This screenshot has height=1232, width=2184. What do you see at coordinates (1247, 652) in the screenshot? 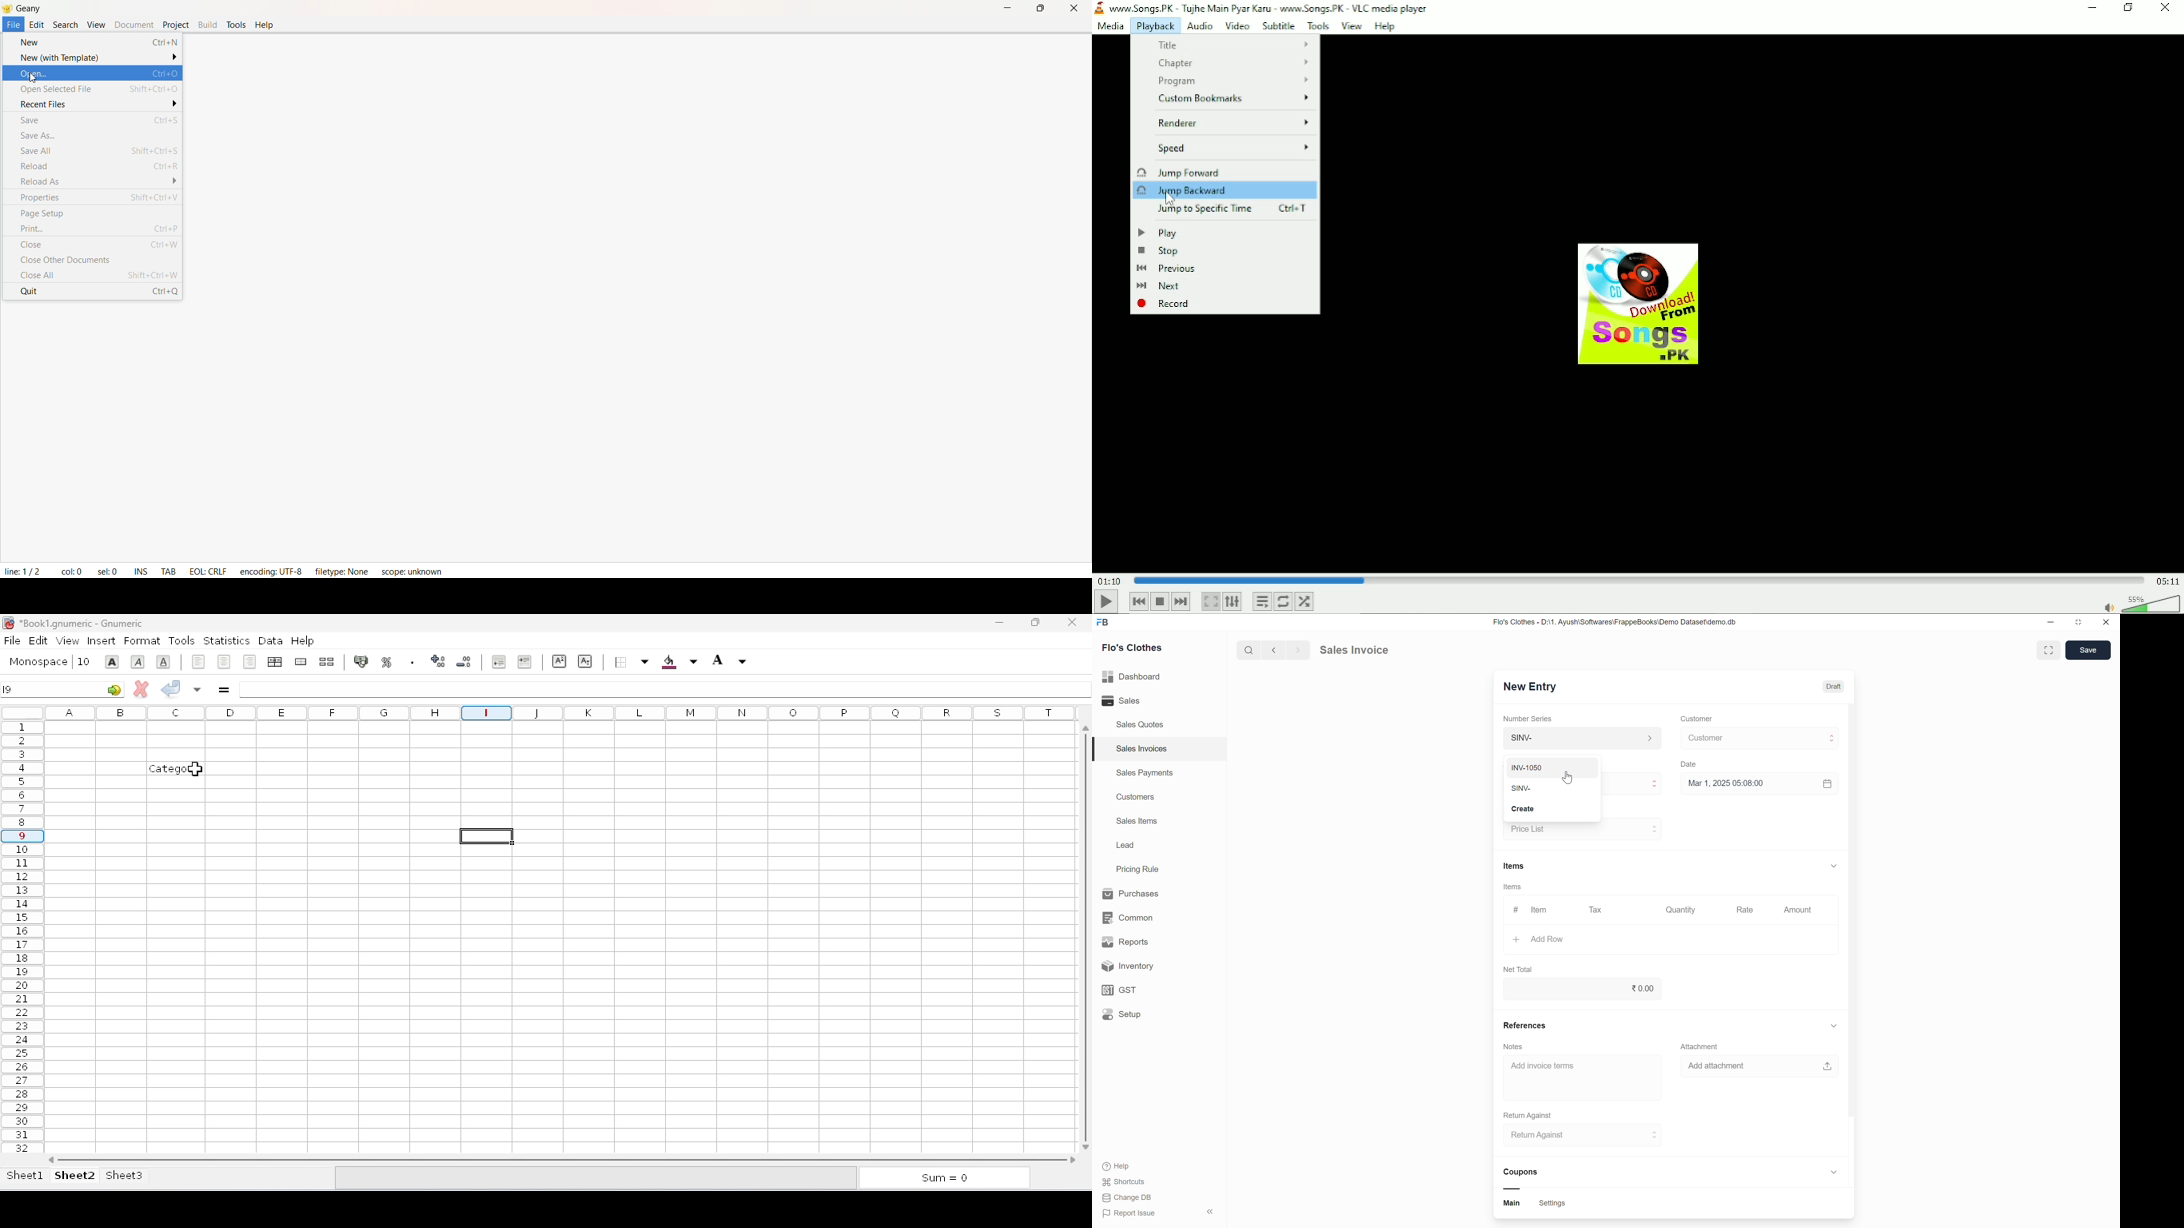
I see `search ` at bounding box center [1247, 652].